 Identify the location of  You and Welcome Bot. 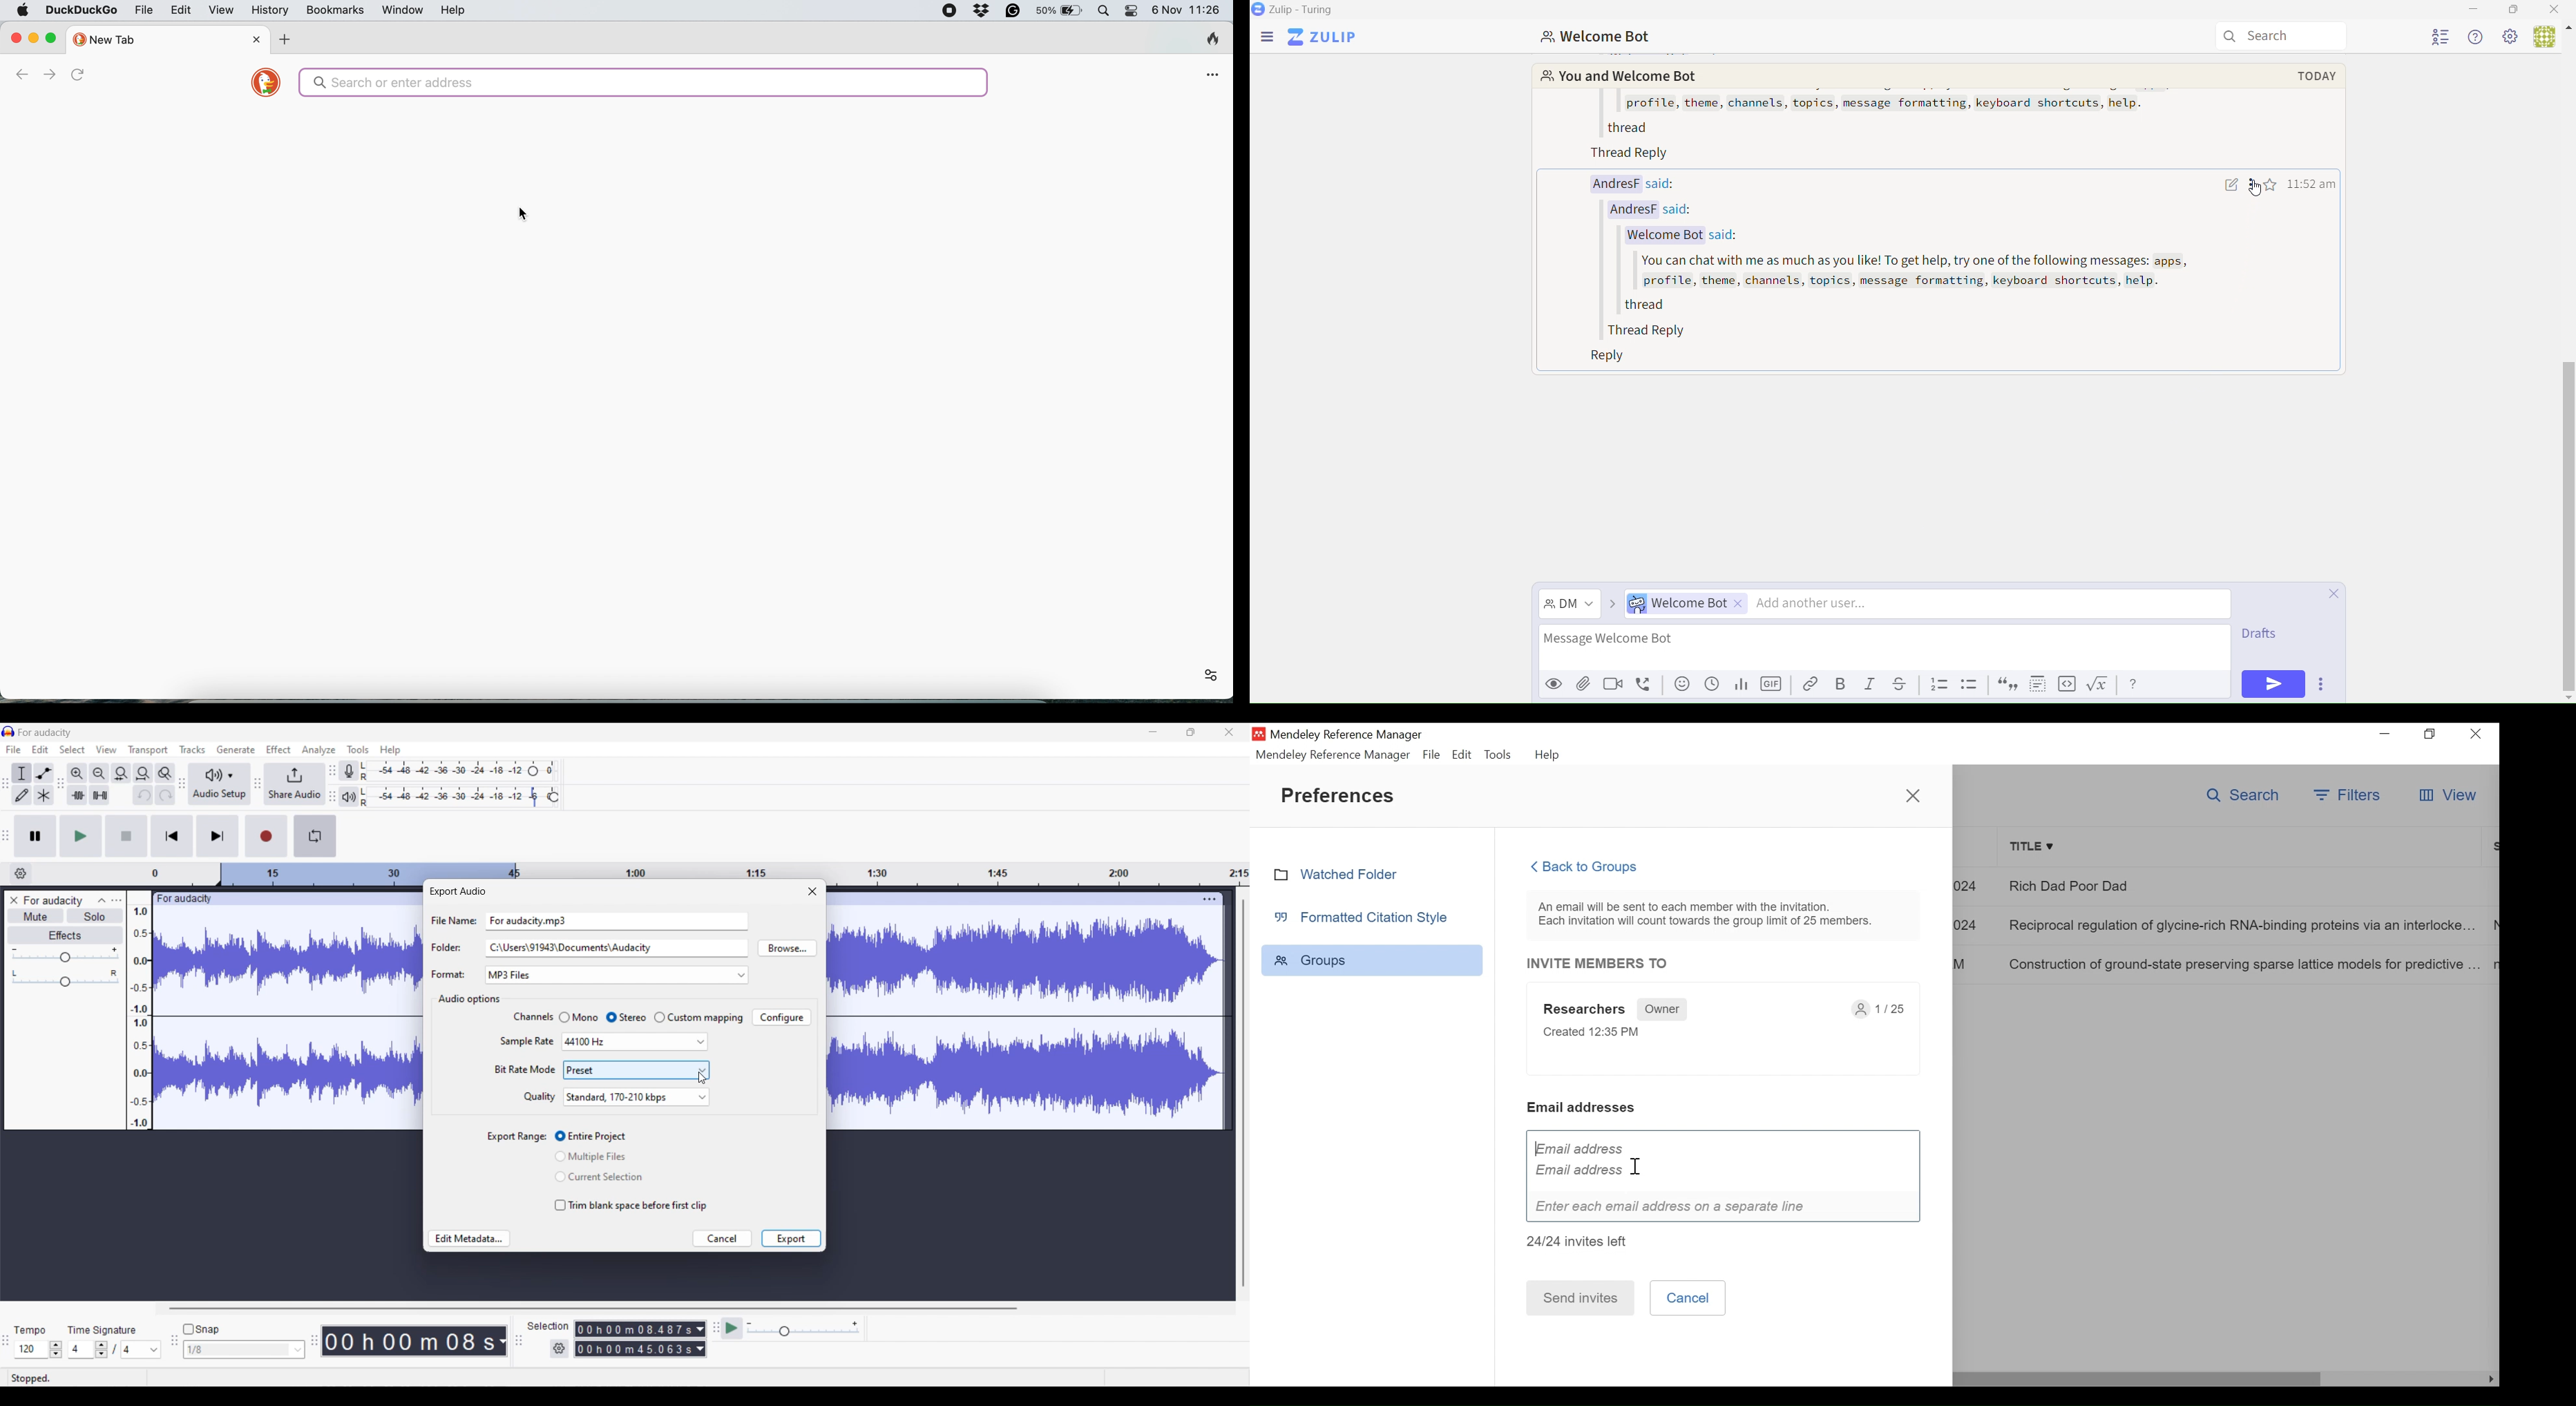
(1615, 77).